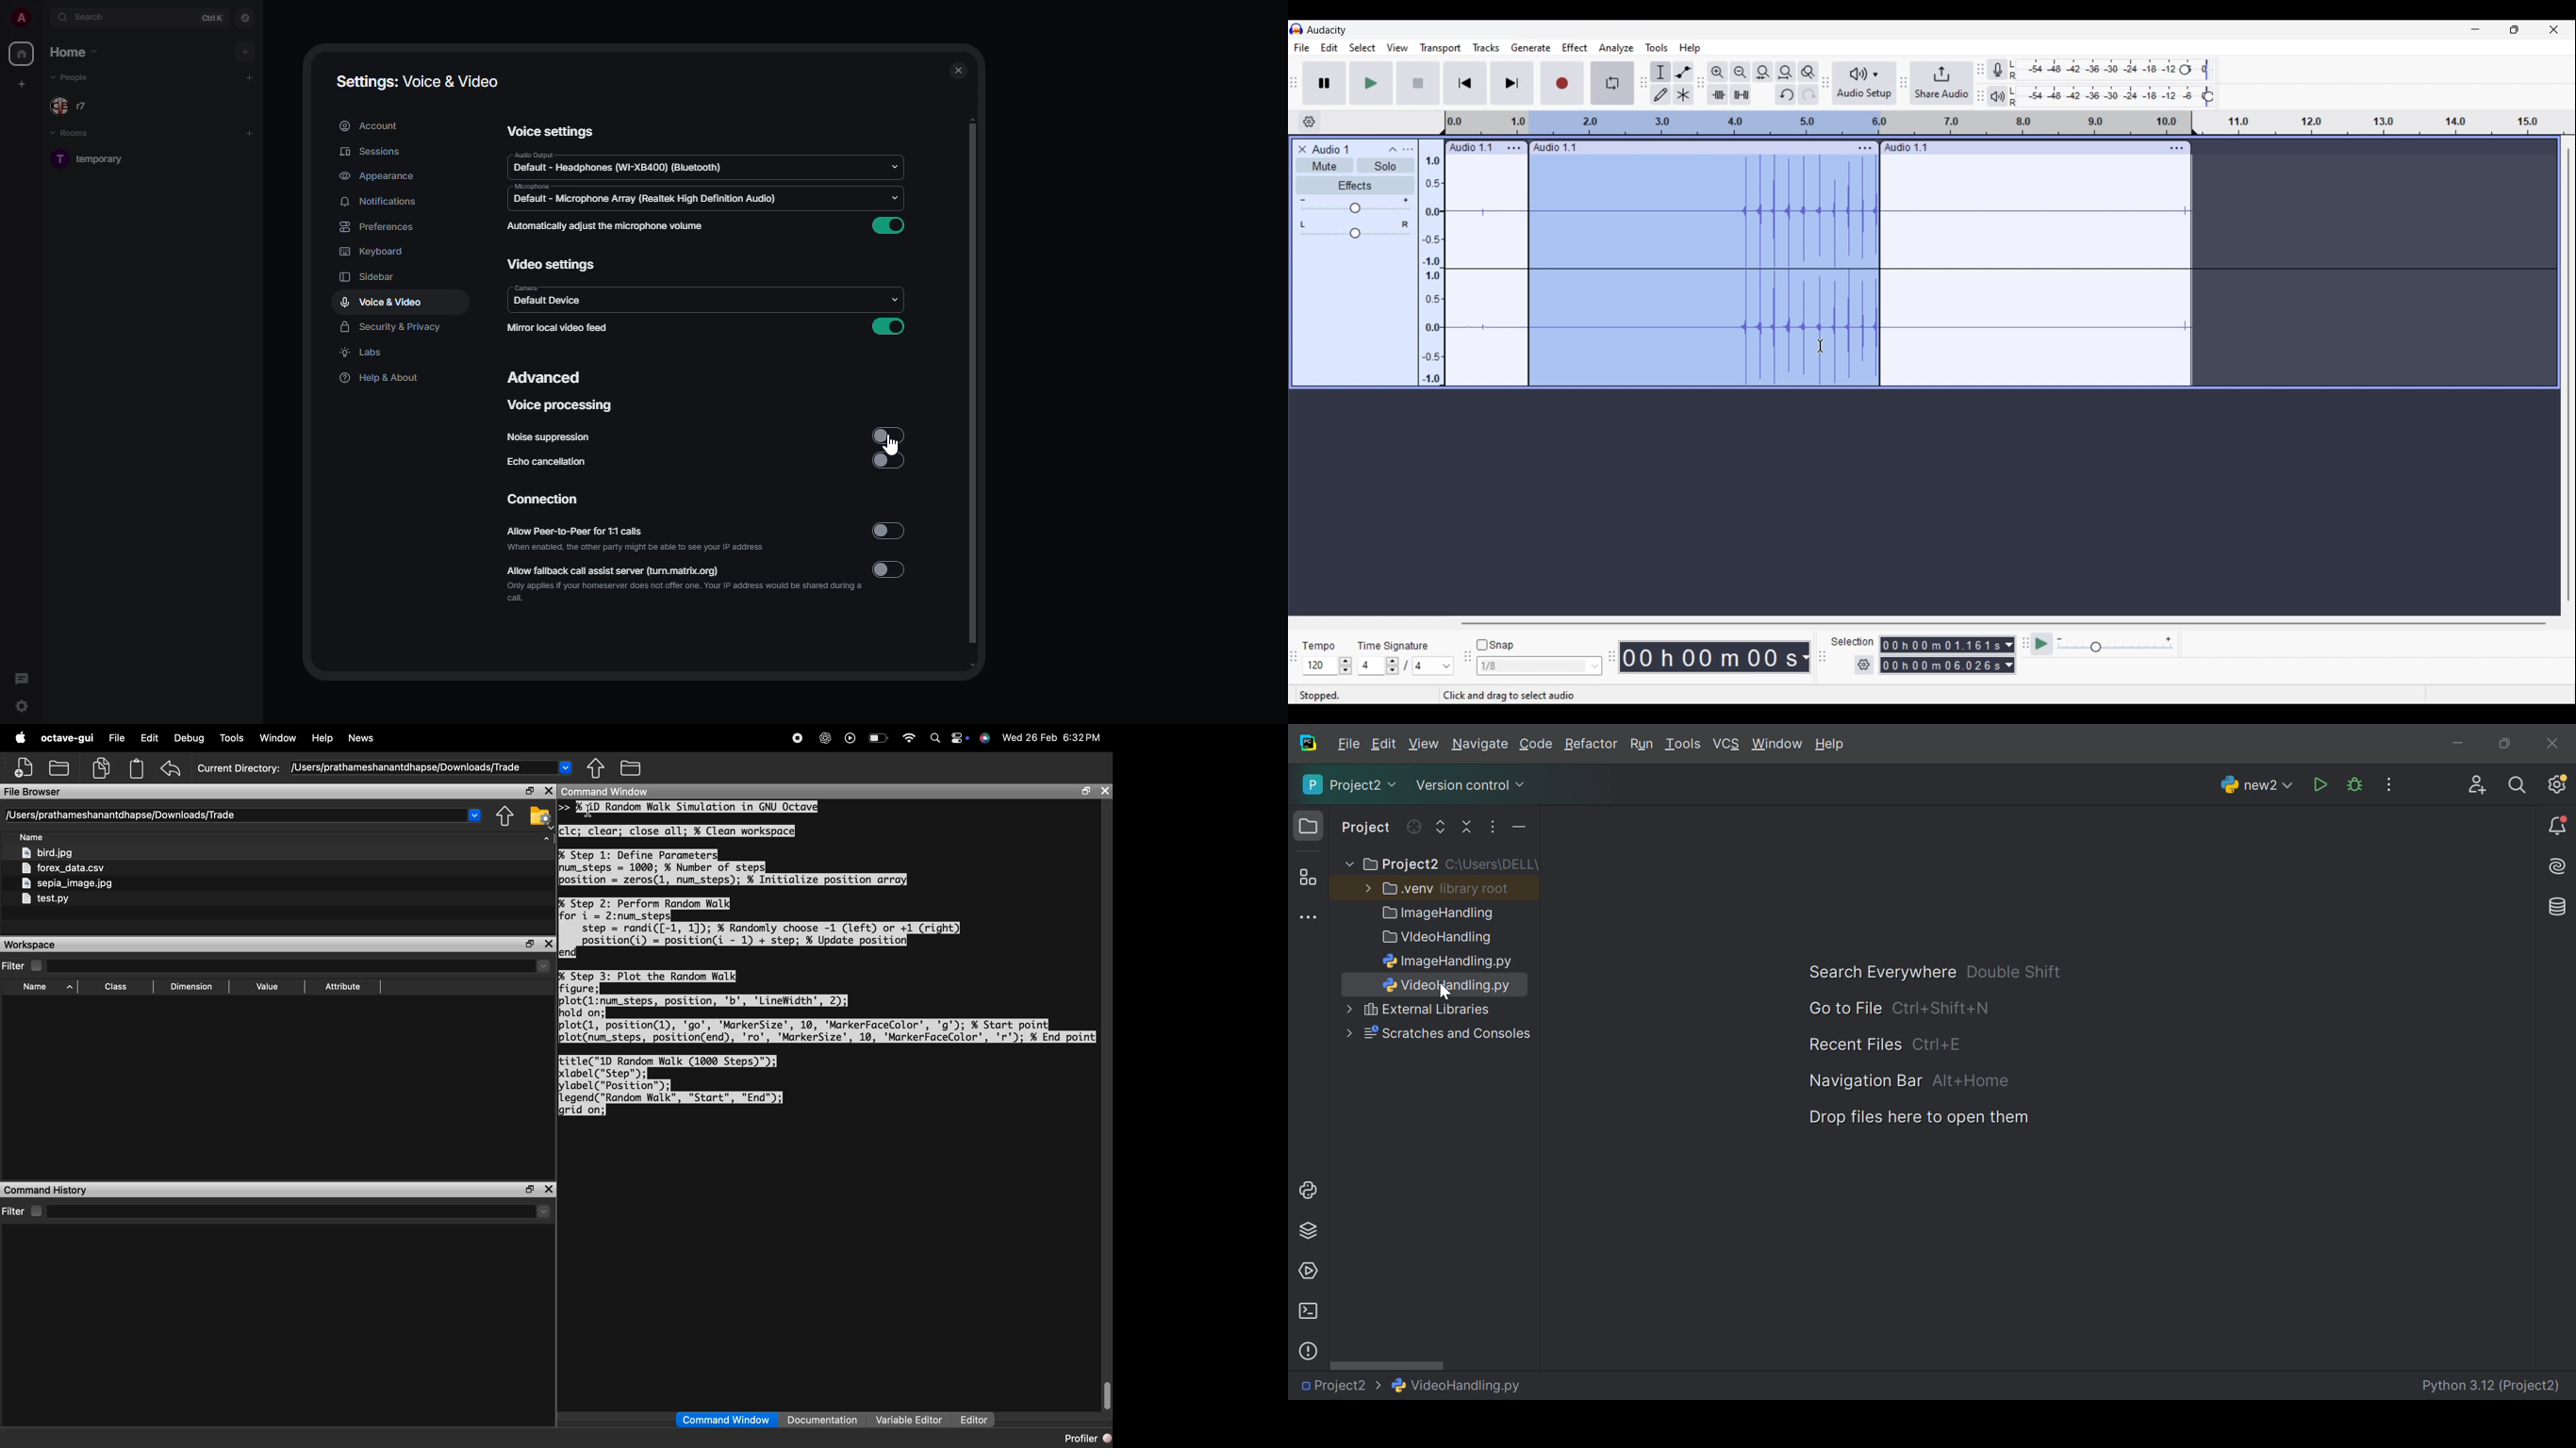 The width and height of the screenshot is (2576, 1456). Describe the element at coordinates (2322, 786) in the screenshot. I see `Run` at that location.